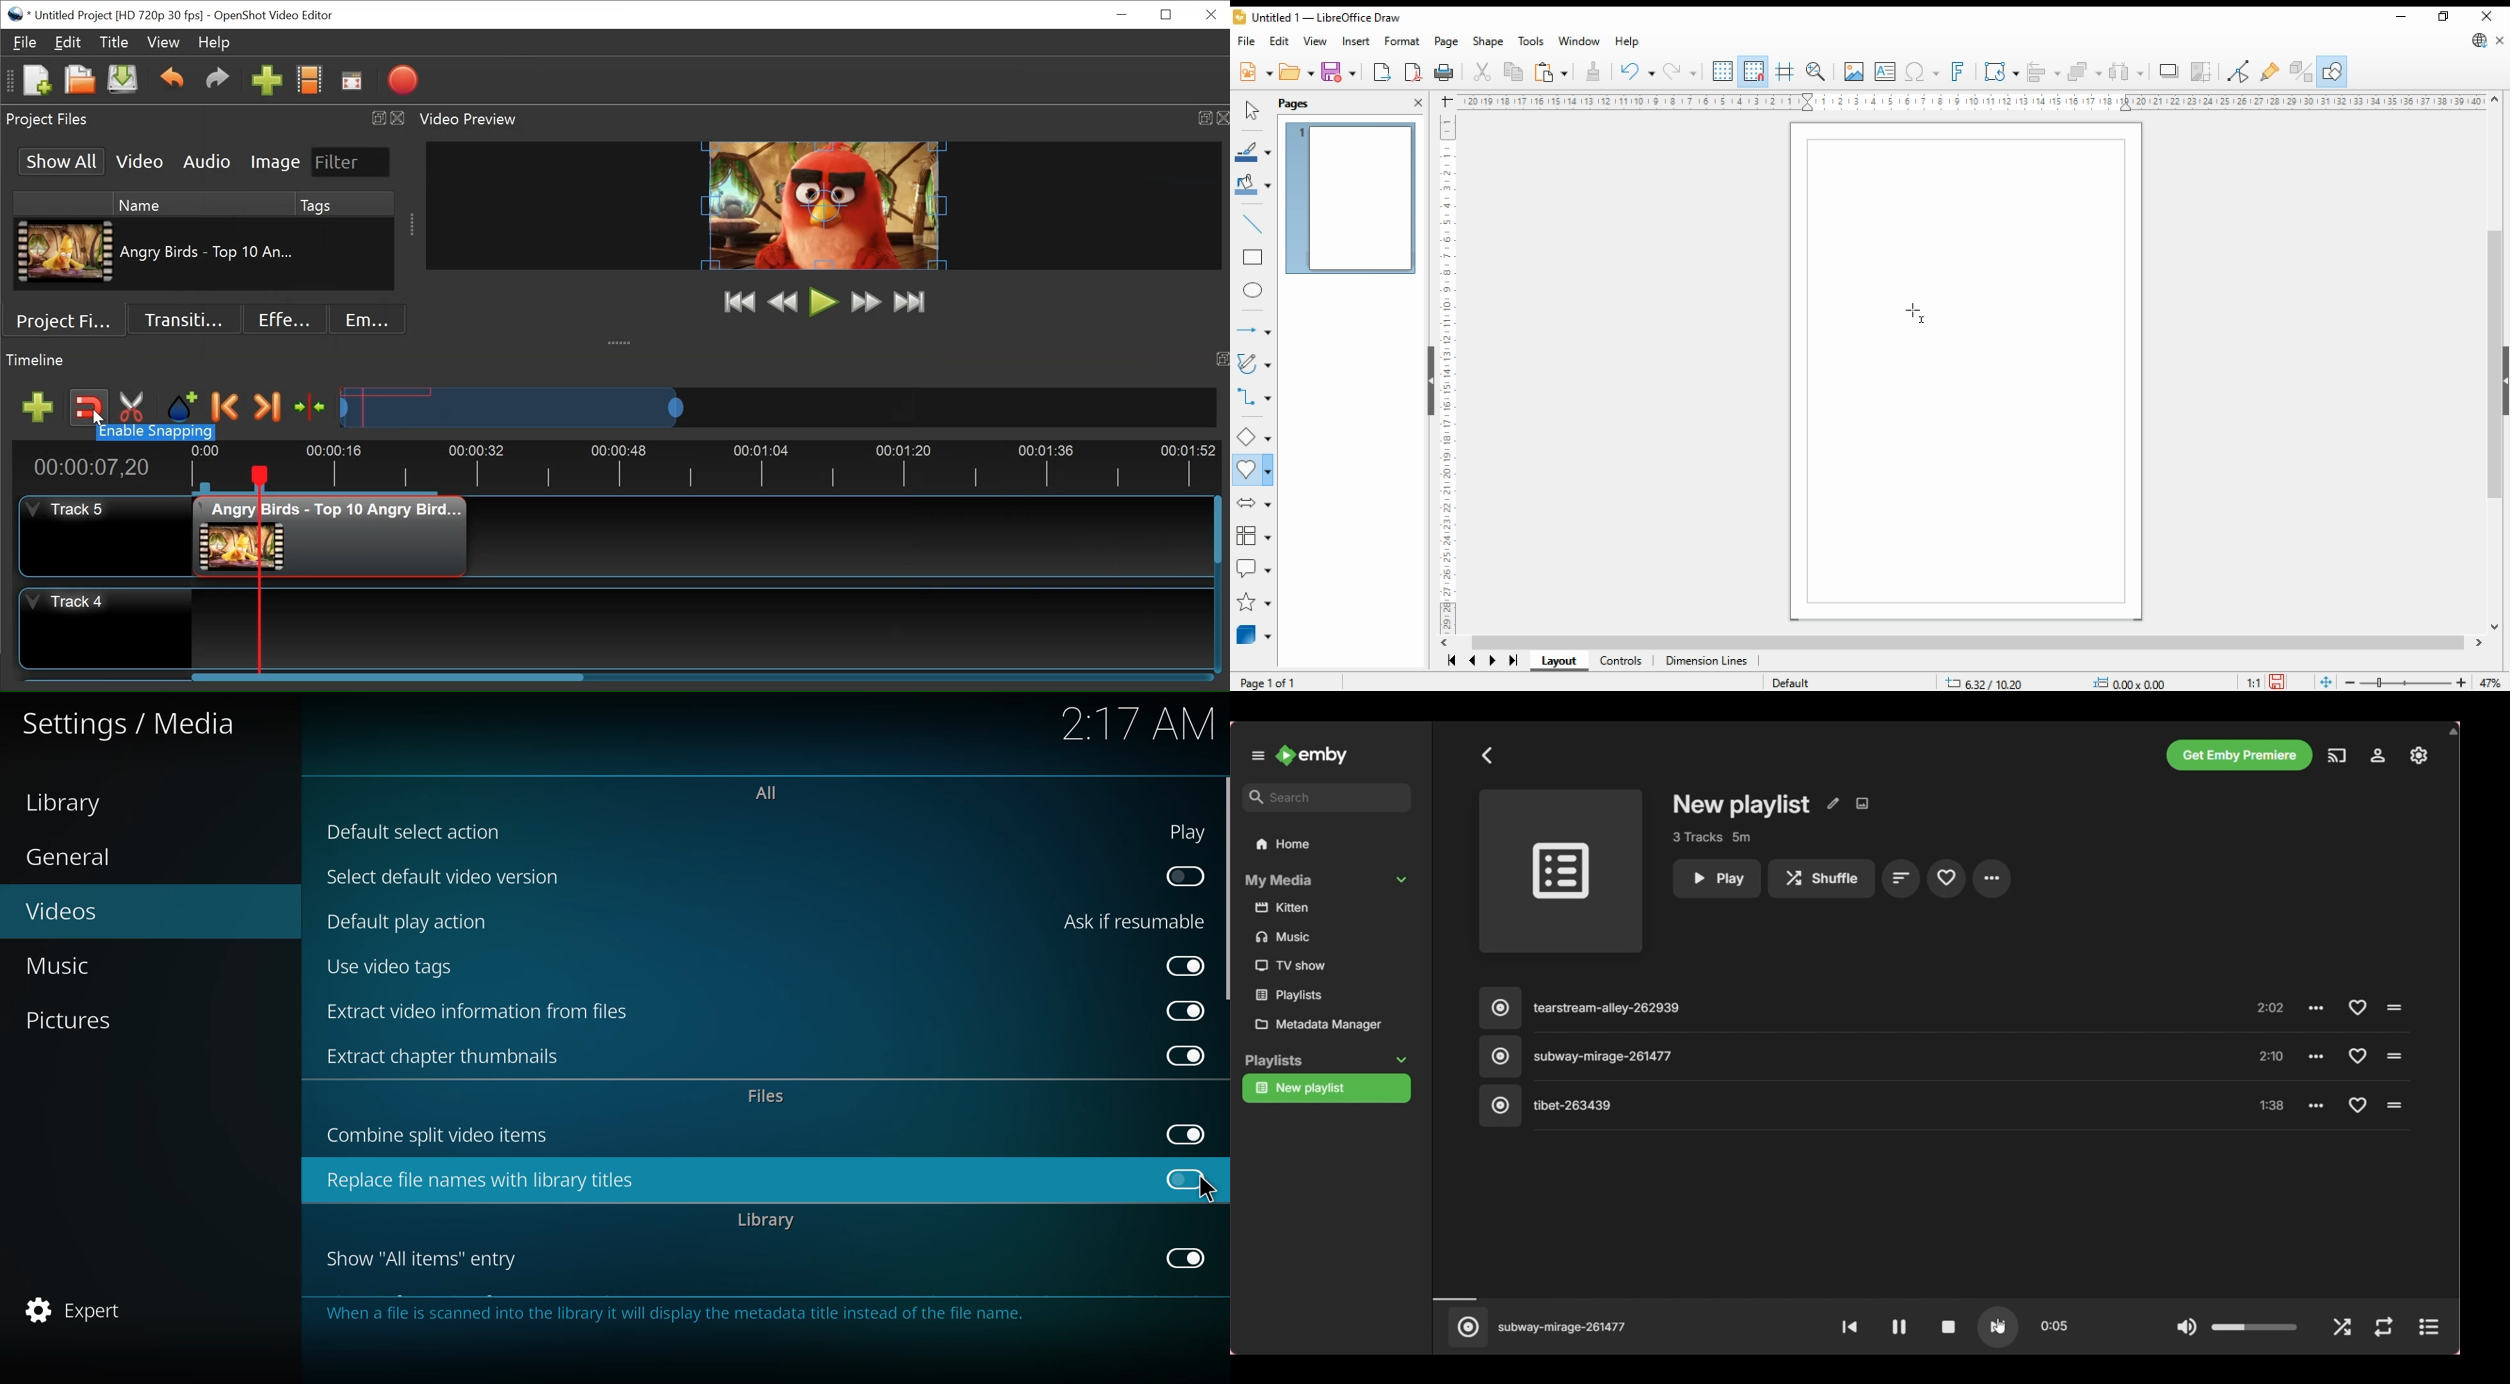 This screenshot has height=1400, width=2520. I want to click on export, so click(1383, 72).